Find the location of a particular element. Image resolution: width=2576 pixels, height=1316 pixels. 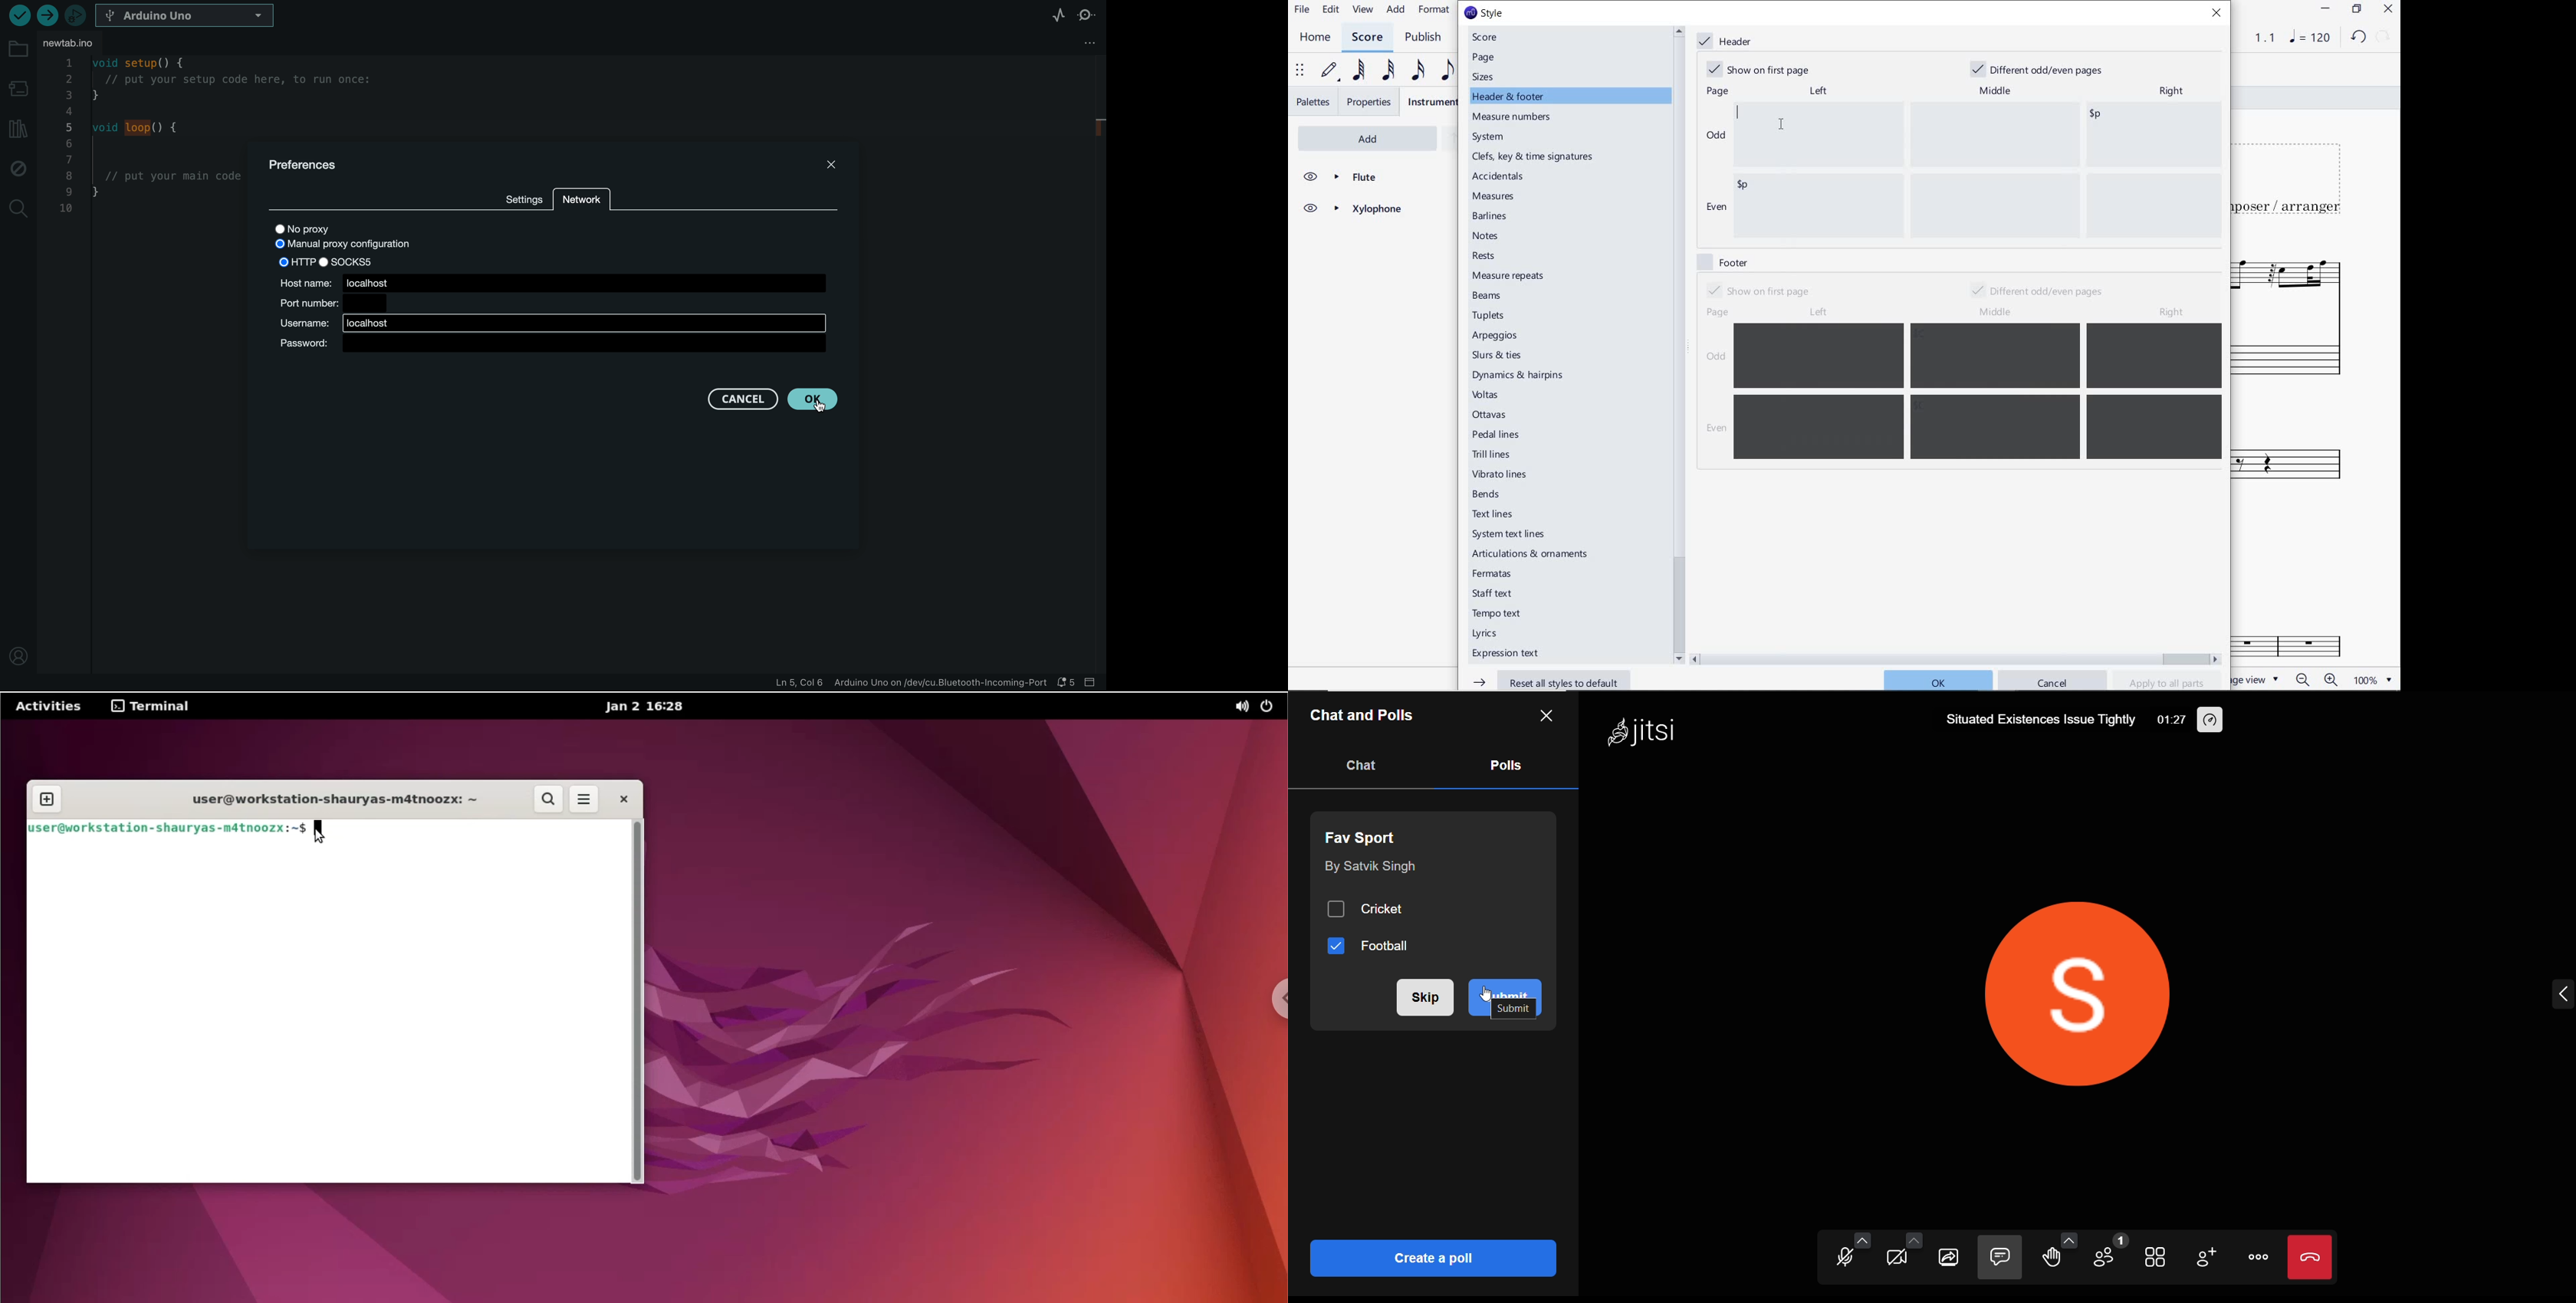

measure repeats is located at coordinates (1509, 275).